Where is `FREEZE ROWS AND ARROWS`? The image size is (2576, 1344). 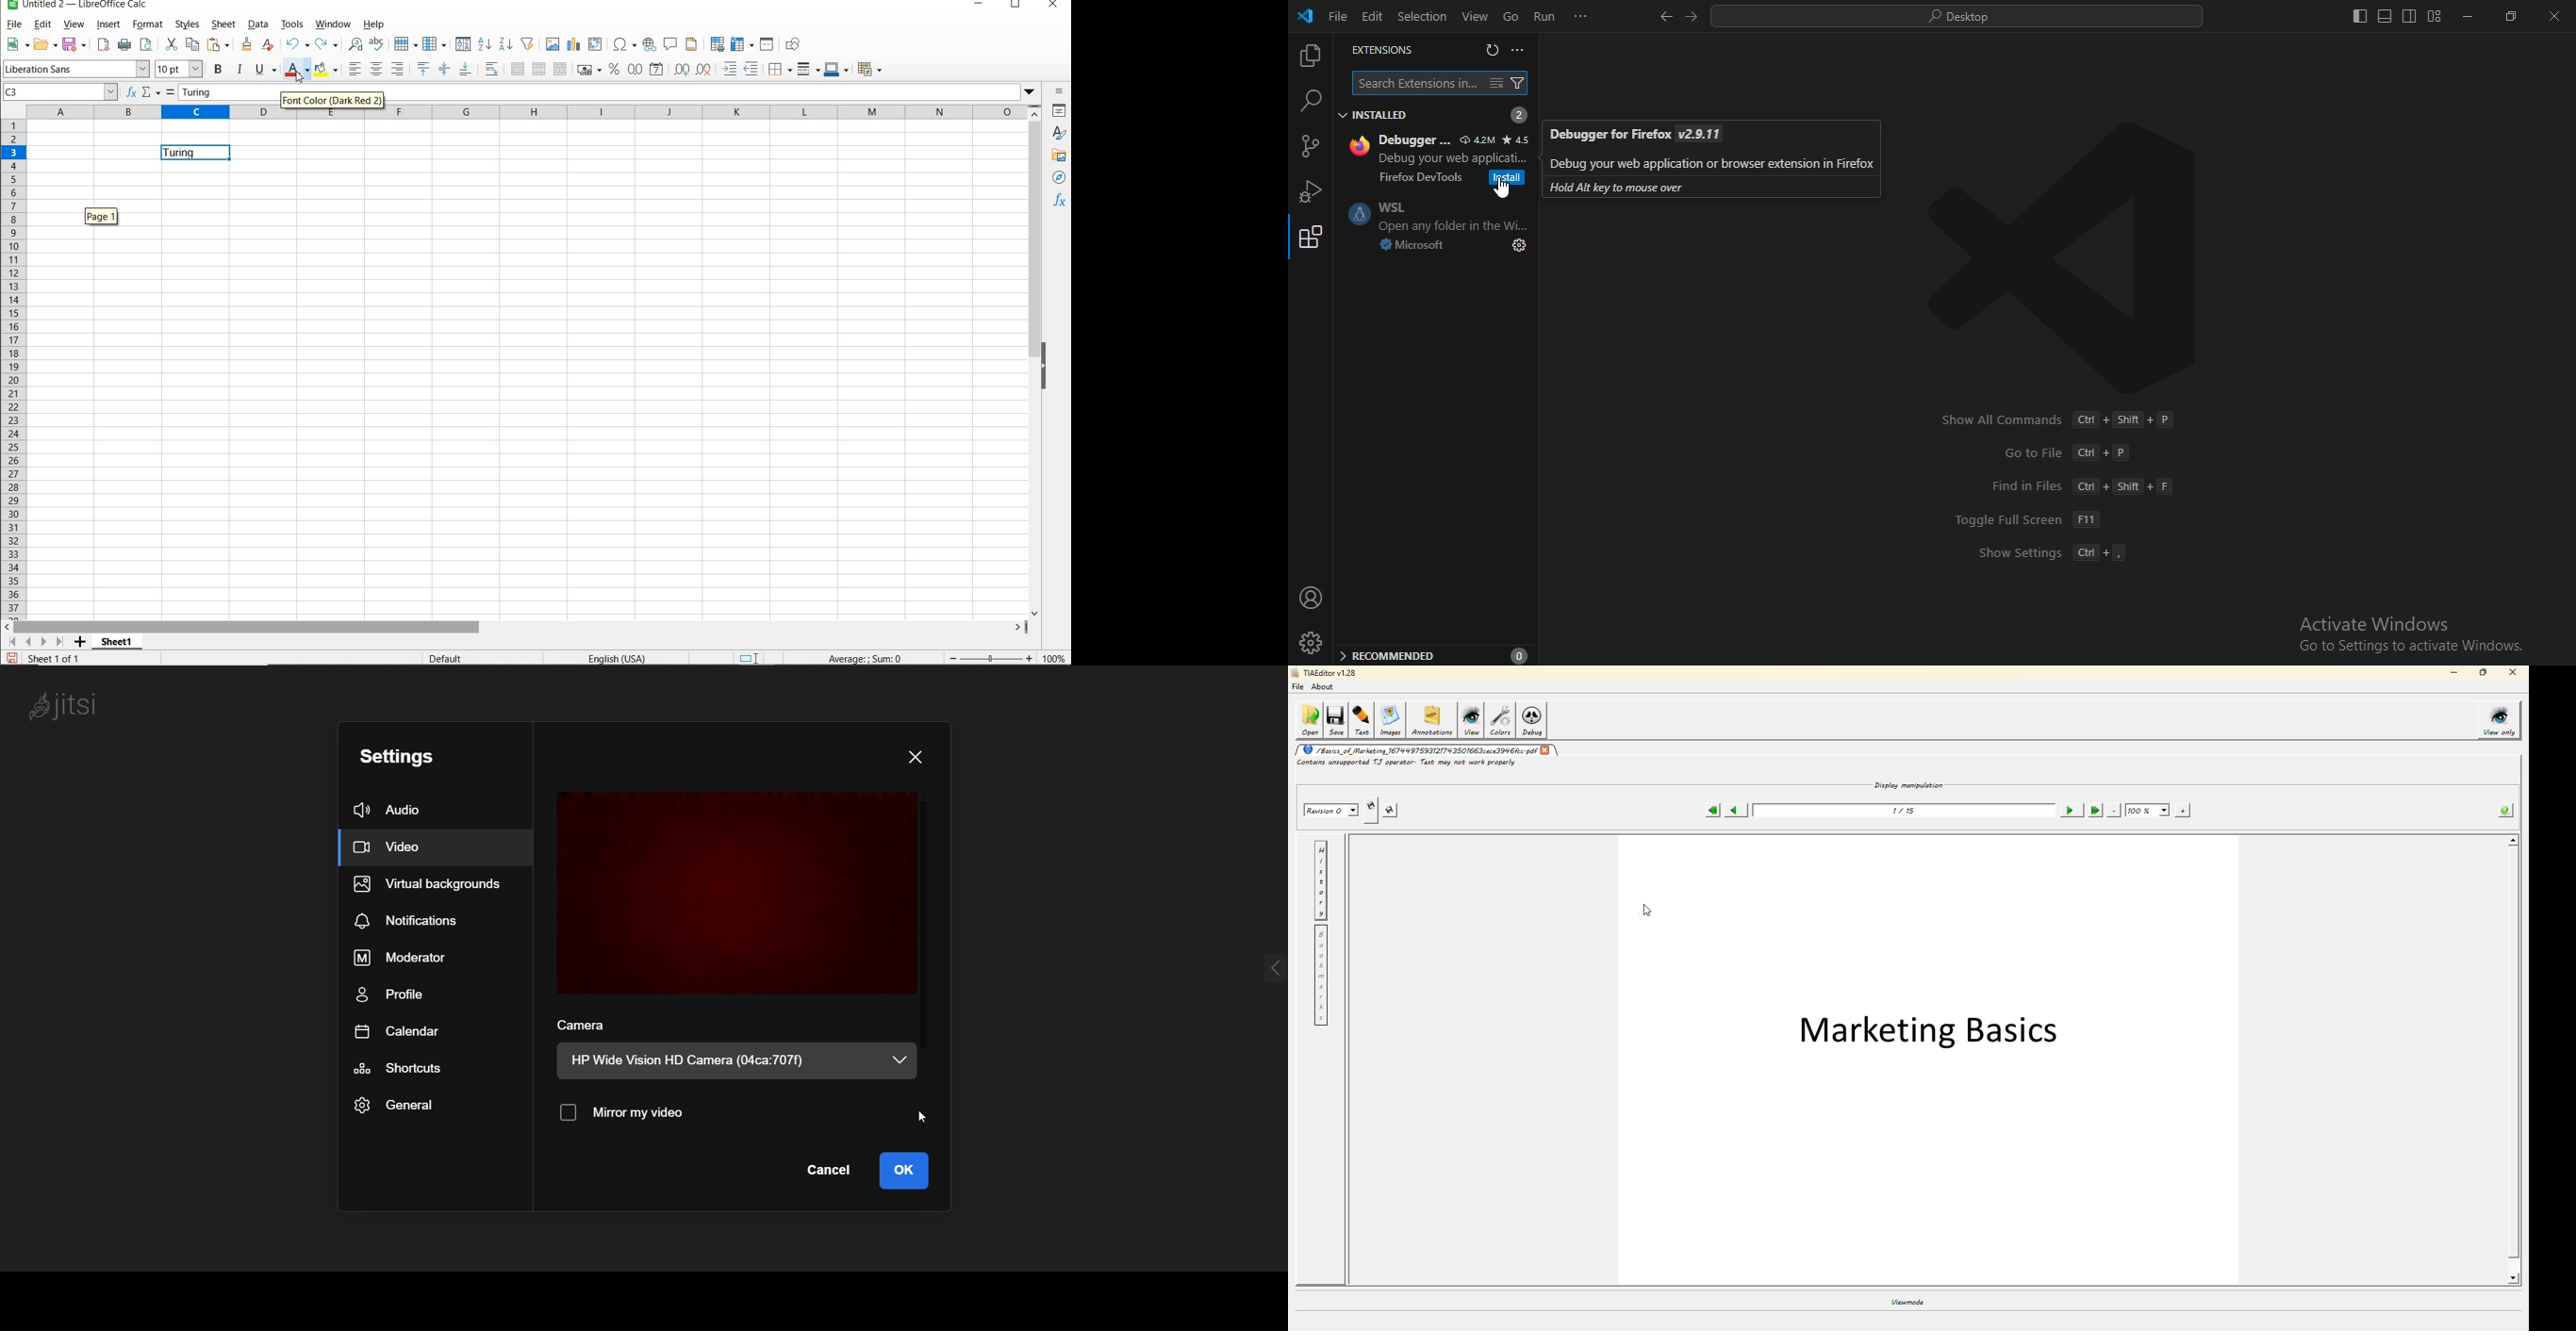
FREEZE ROWS AND ARROWS is located at coordinates (743, 45).